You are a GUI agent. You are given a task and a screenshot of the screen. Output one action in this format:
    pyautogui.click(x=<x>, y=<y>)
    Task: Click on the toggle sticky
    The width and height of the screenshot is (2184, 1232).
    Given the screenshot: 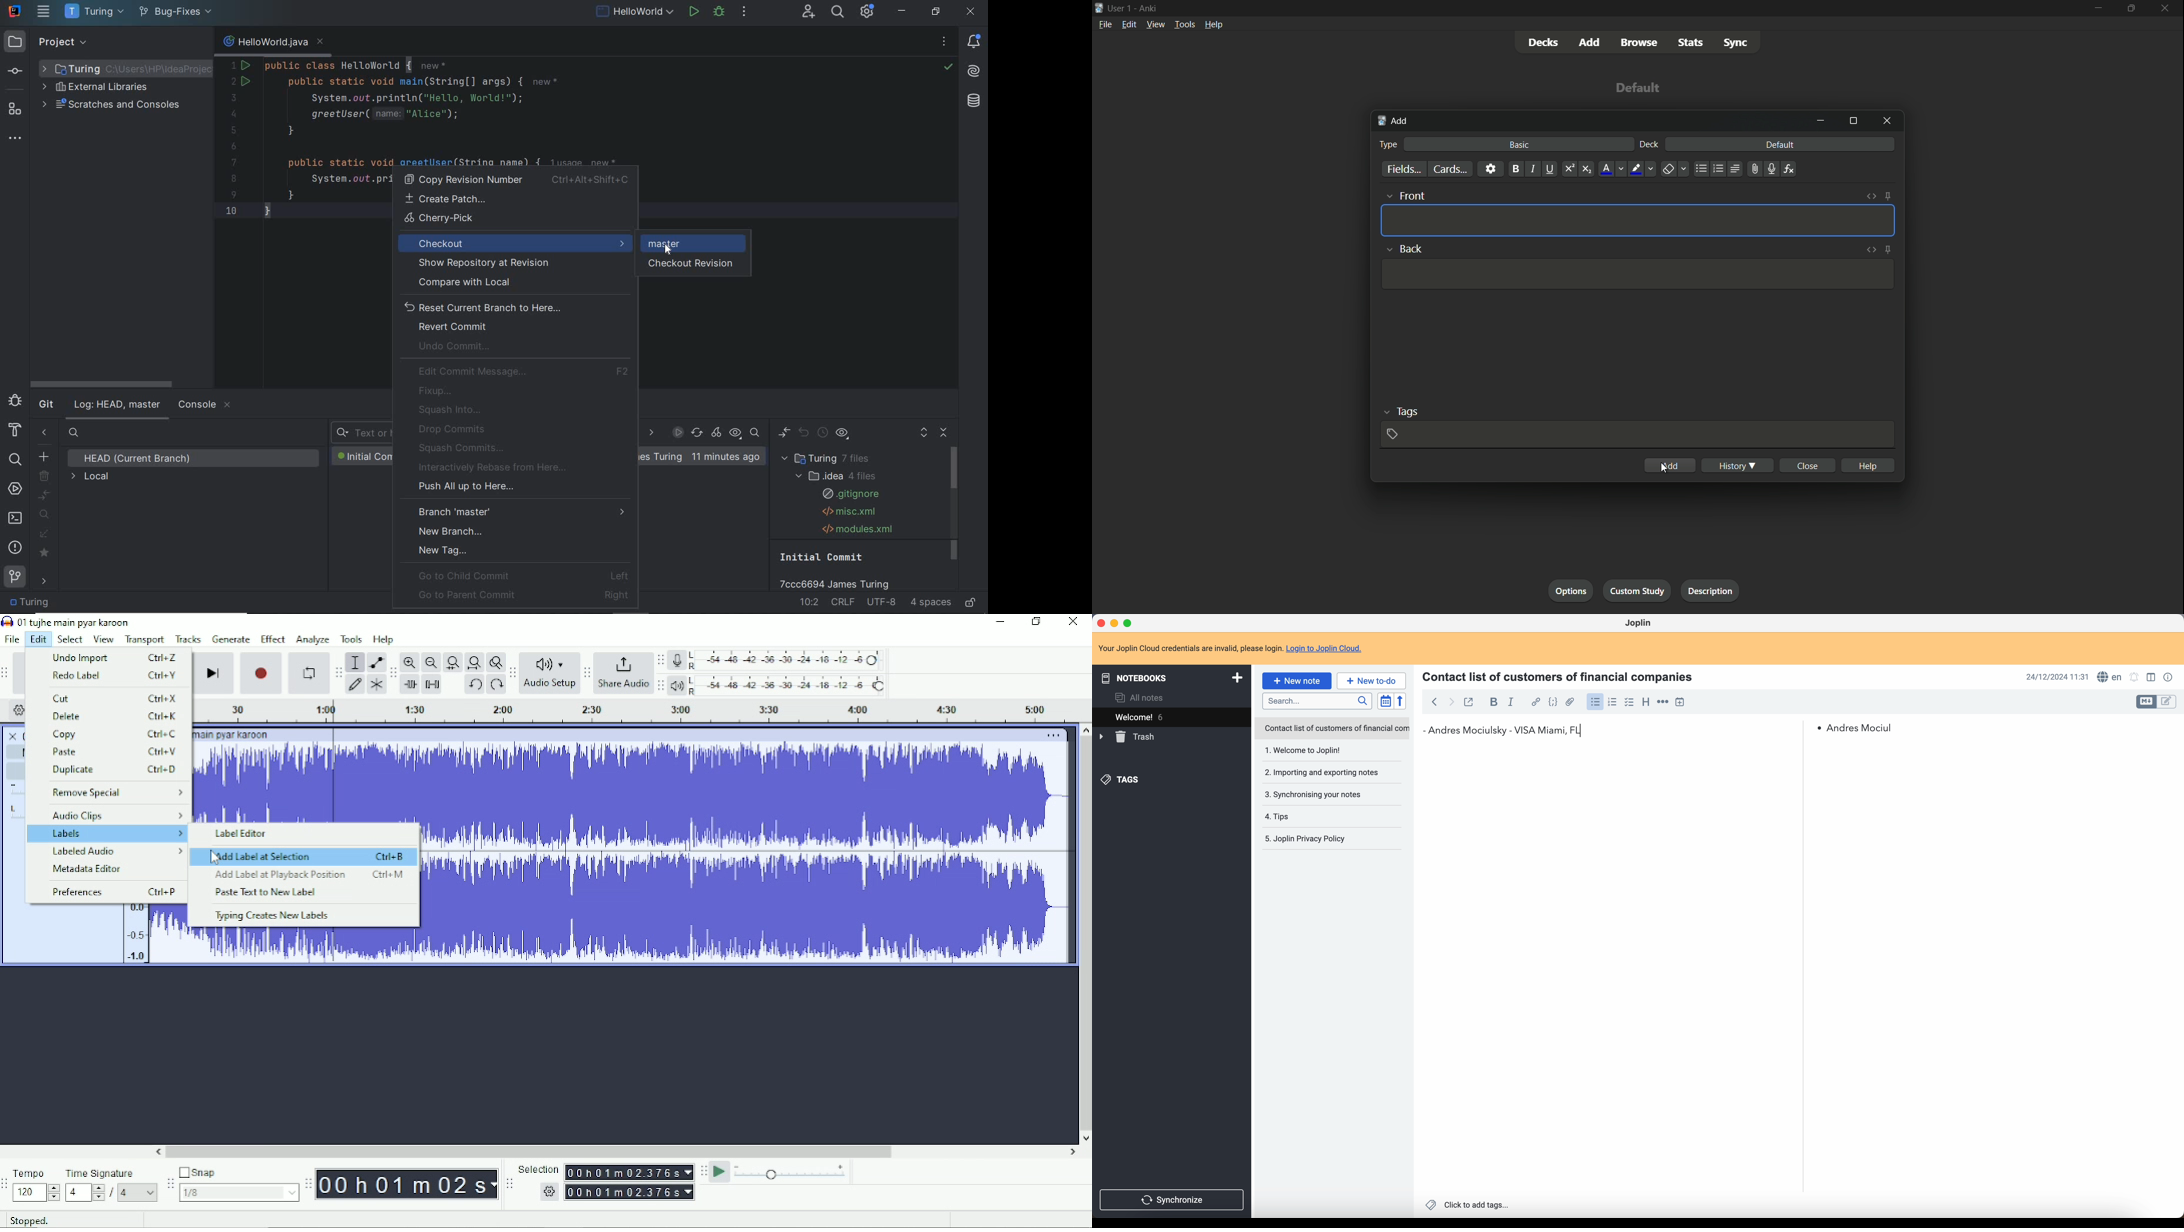 What is the action you would take?
    pyautogui.click(x=1888, y=248)
    